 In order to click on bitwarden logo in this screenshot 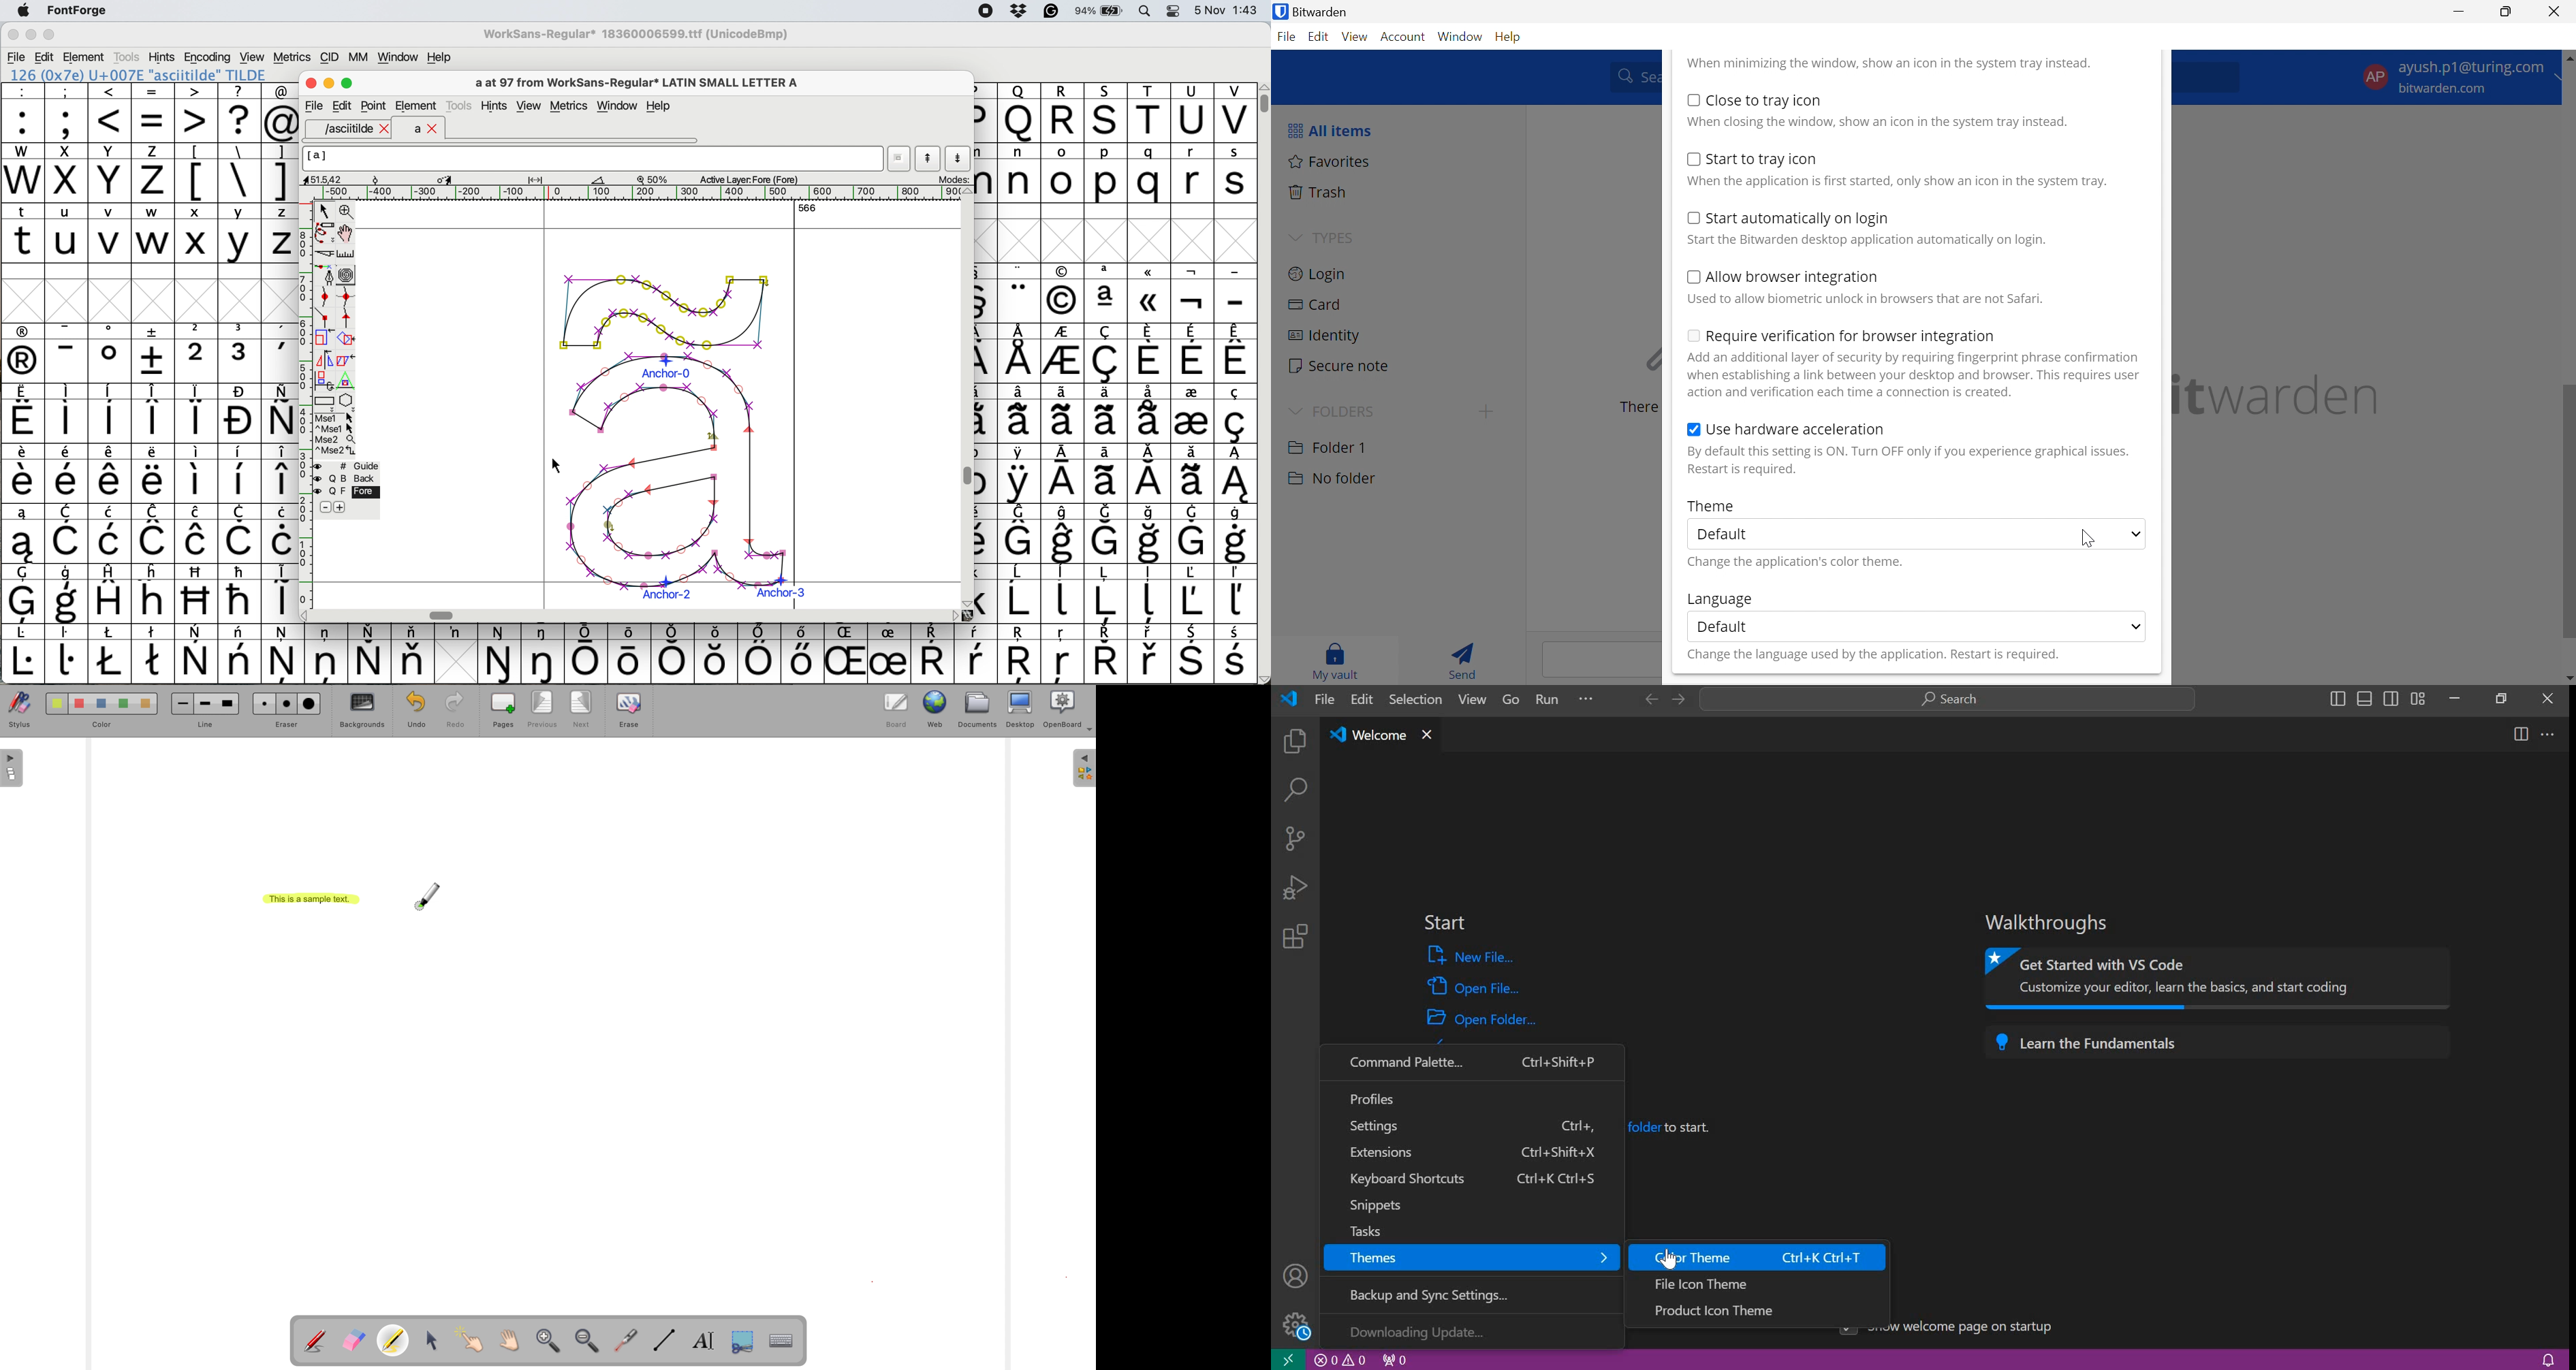, I will do `click(1279, 13)`.